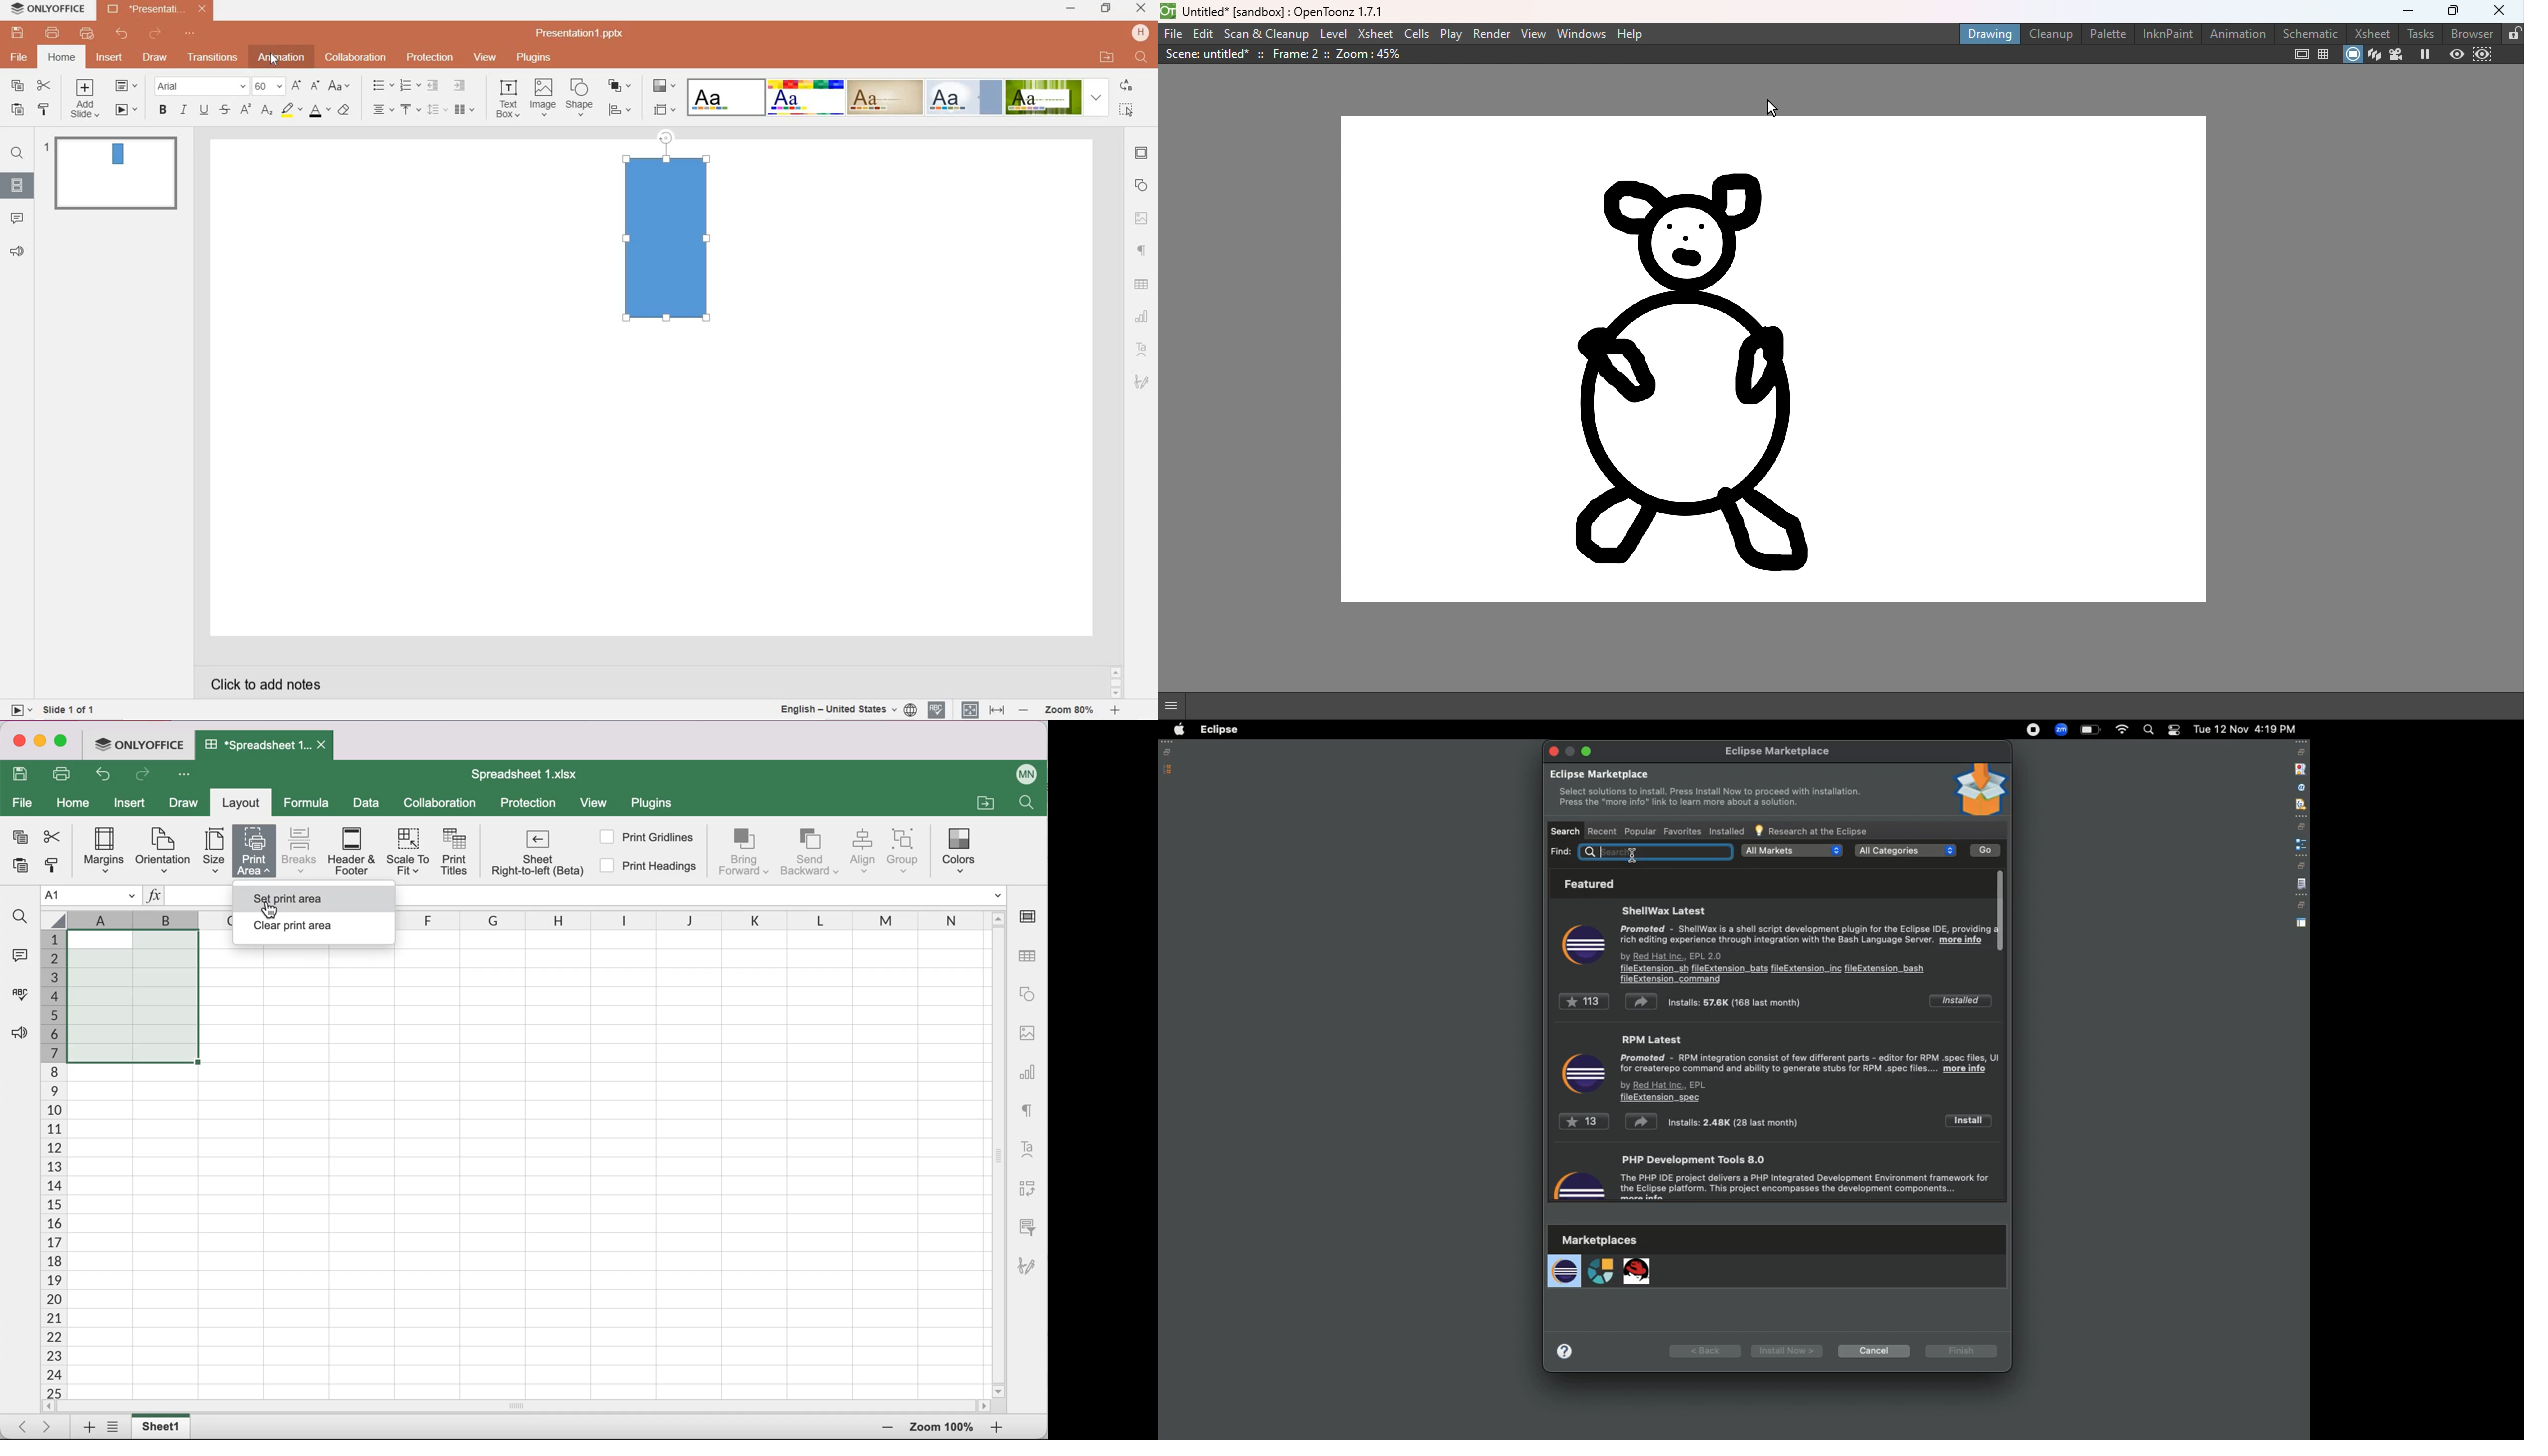 This screenshot has width=2548, height=1456. What do you see at coordinates (1031, 1261) in the screenshot?
I see `signature` at bounding box center [1031, 1261].